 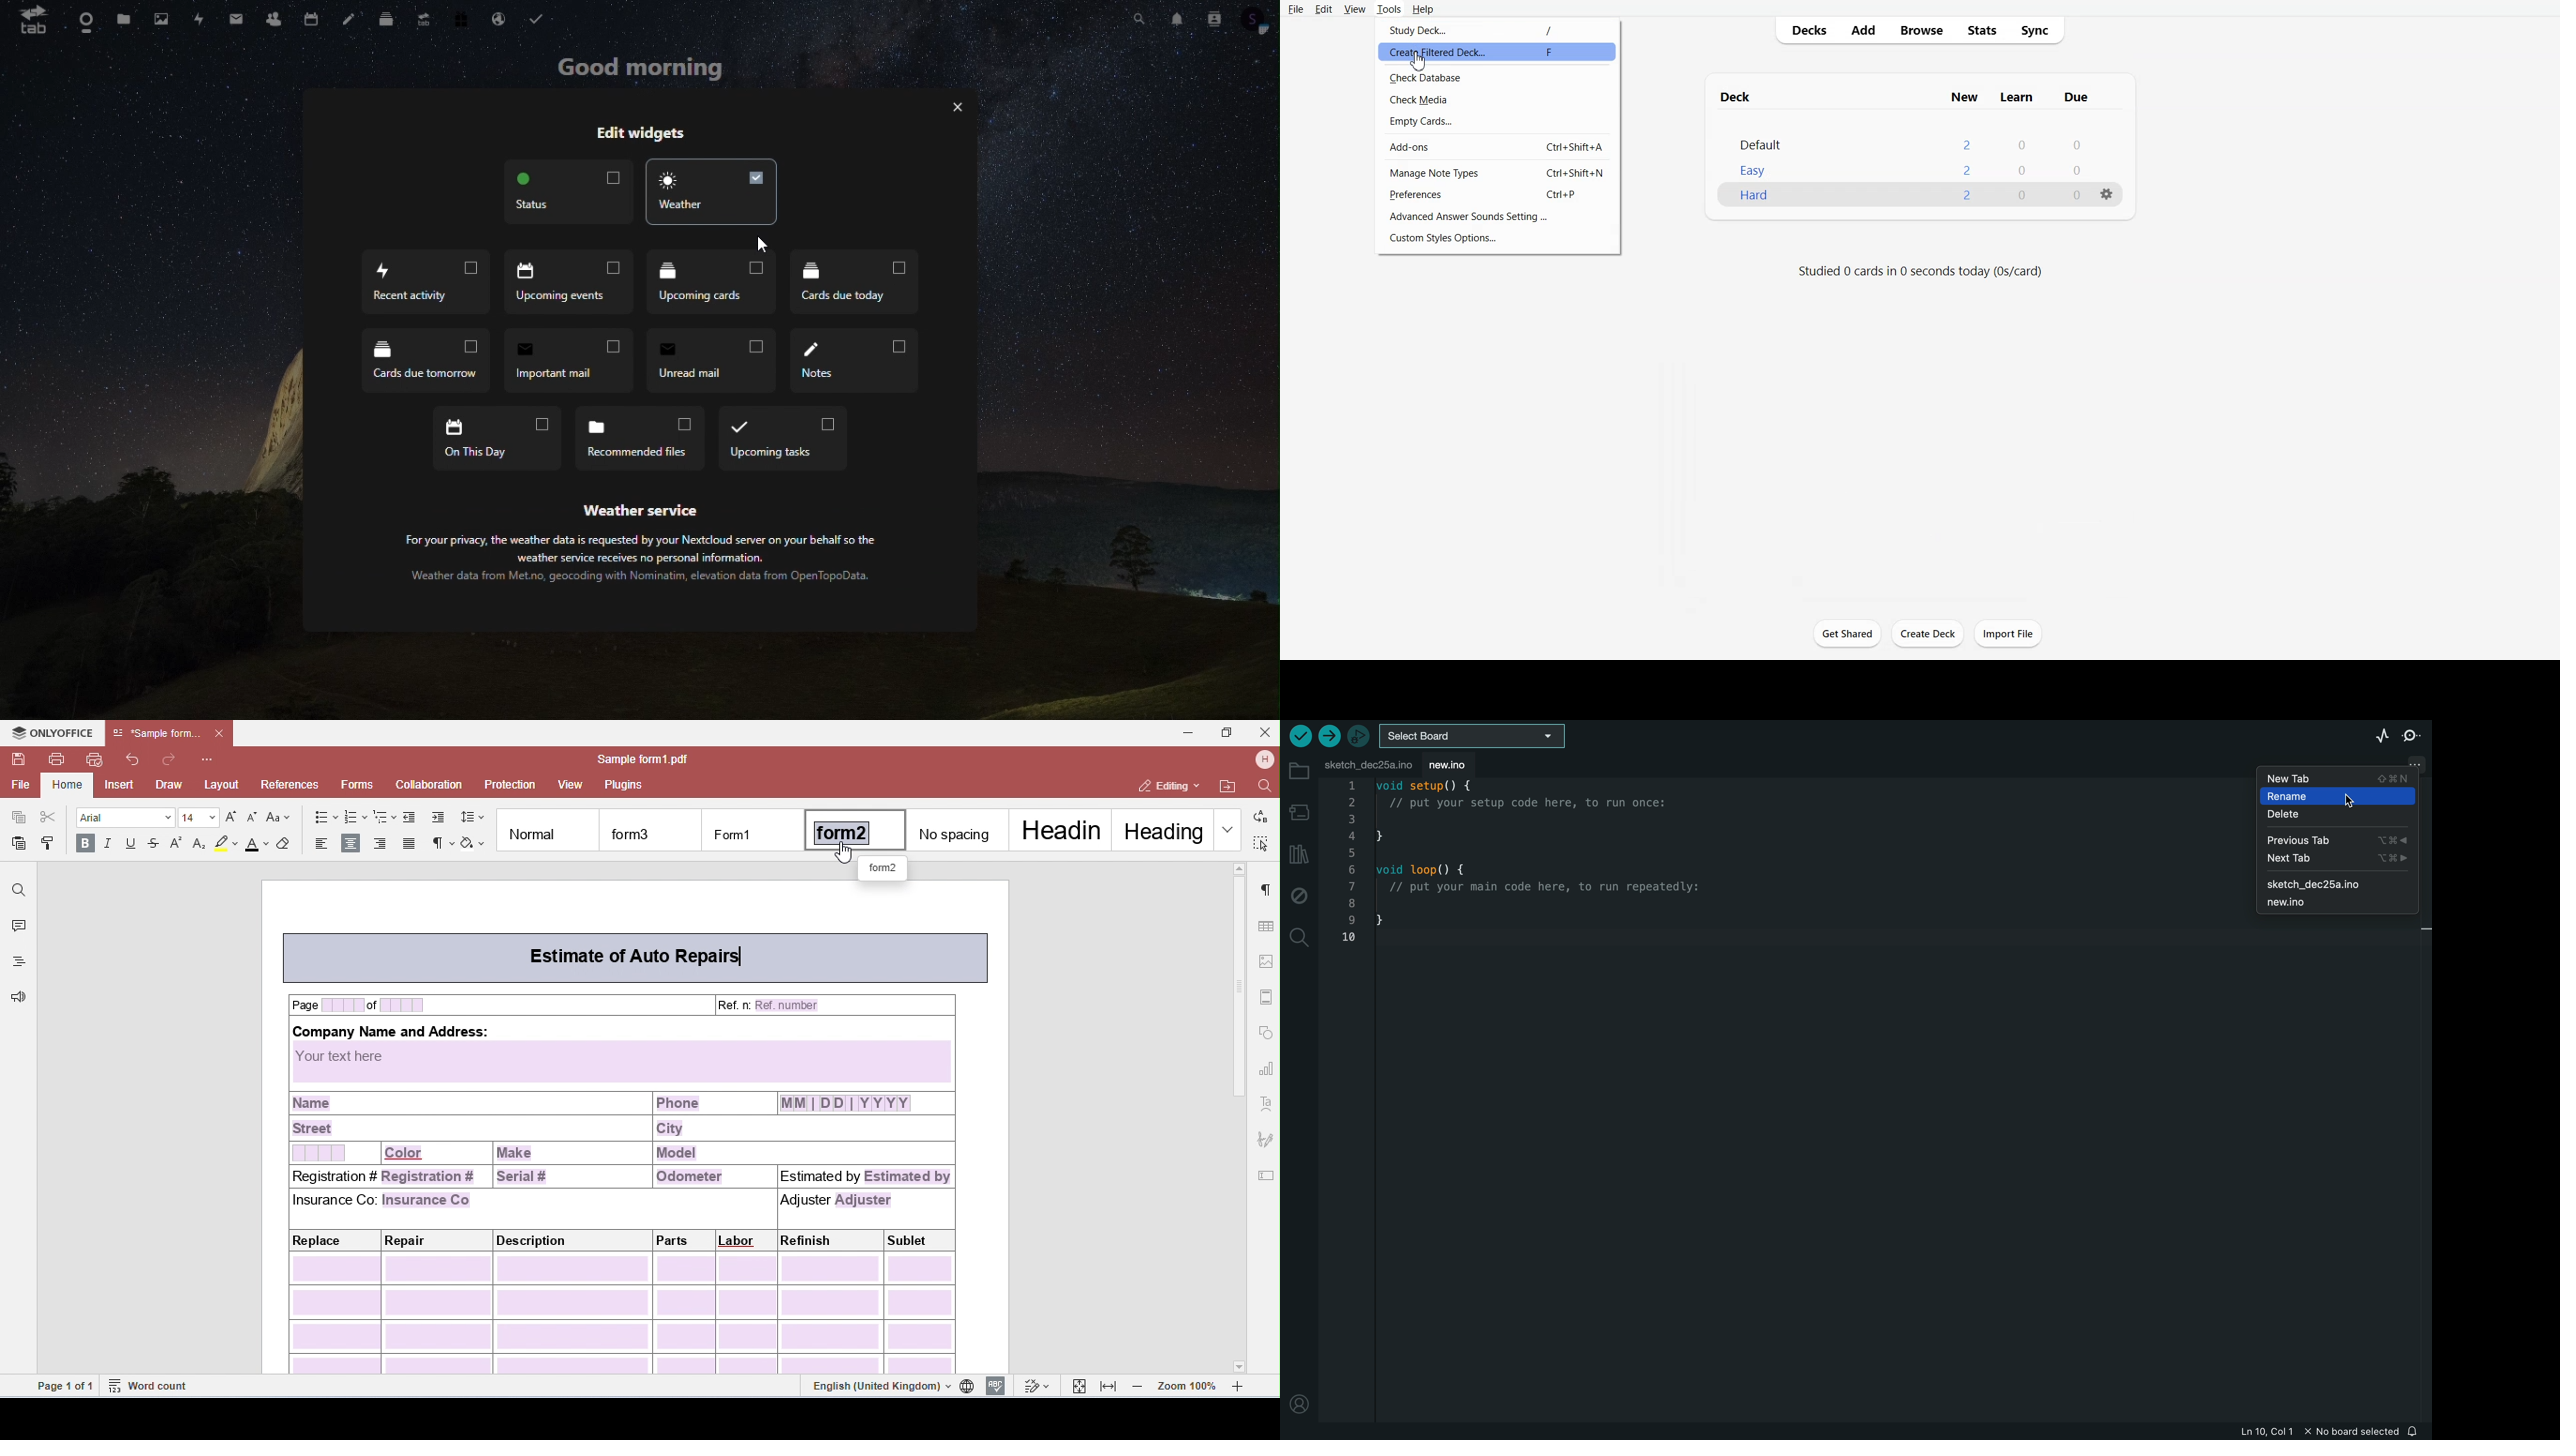 I want to click on recommended files, so click(x=640, y=435).